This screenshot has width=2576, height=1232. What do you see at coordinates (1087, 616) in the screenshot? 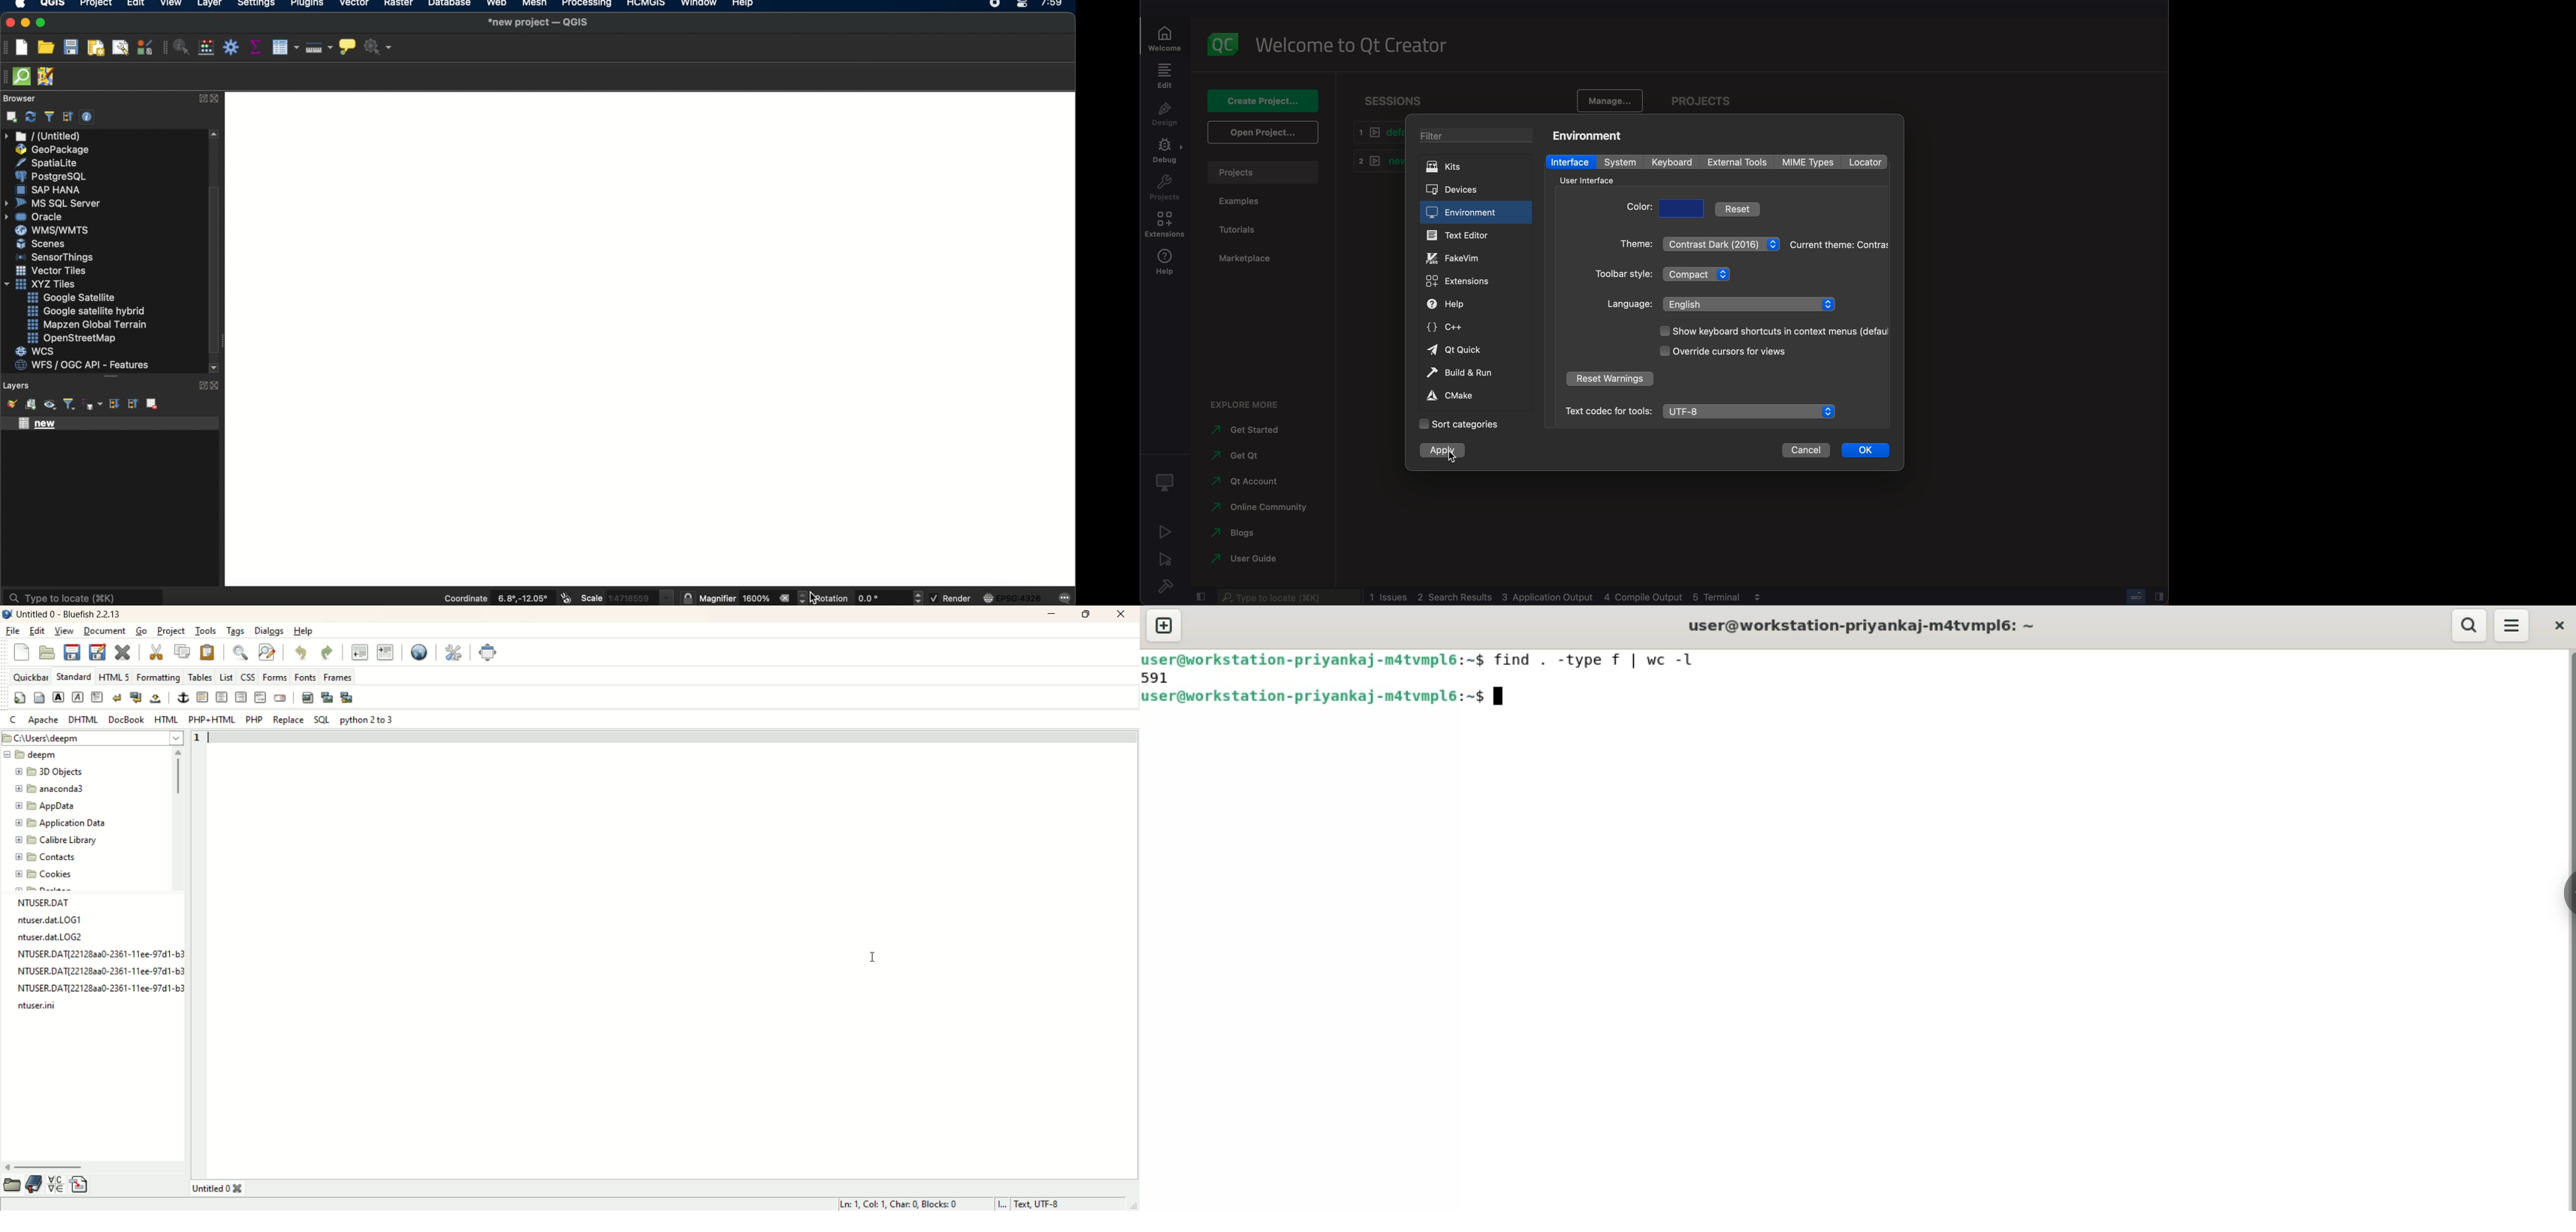
I see `maximize` at bounding box center [1087, 616].